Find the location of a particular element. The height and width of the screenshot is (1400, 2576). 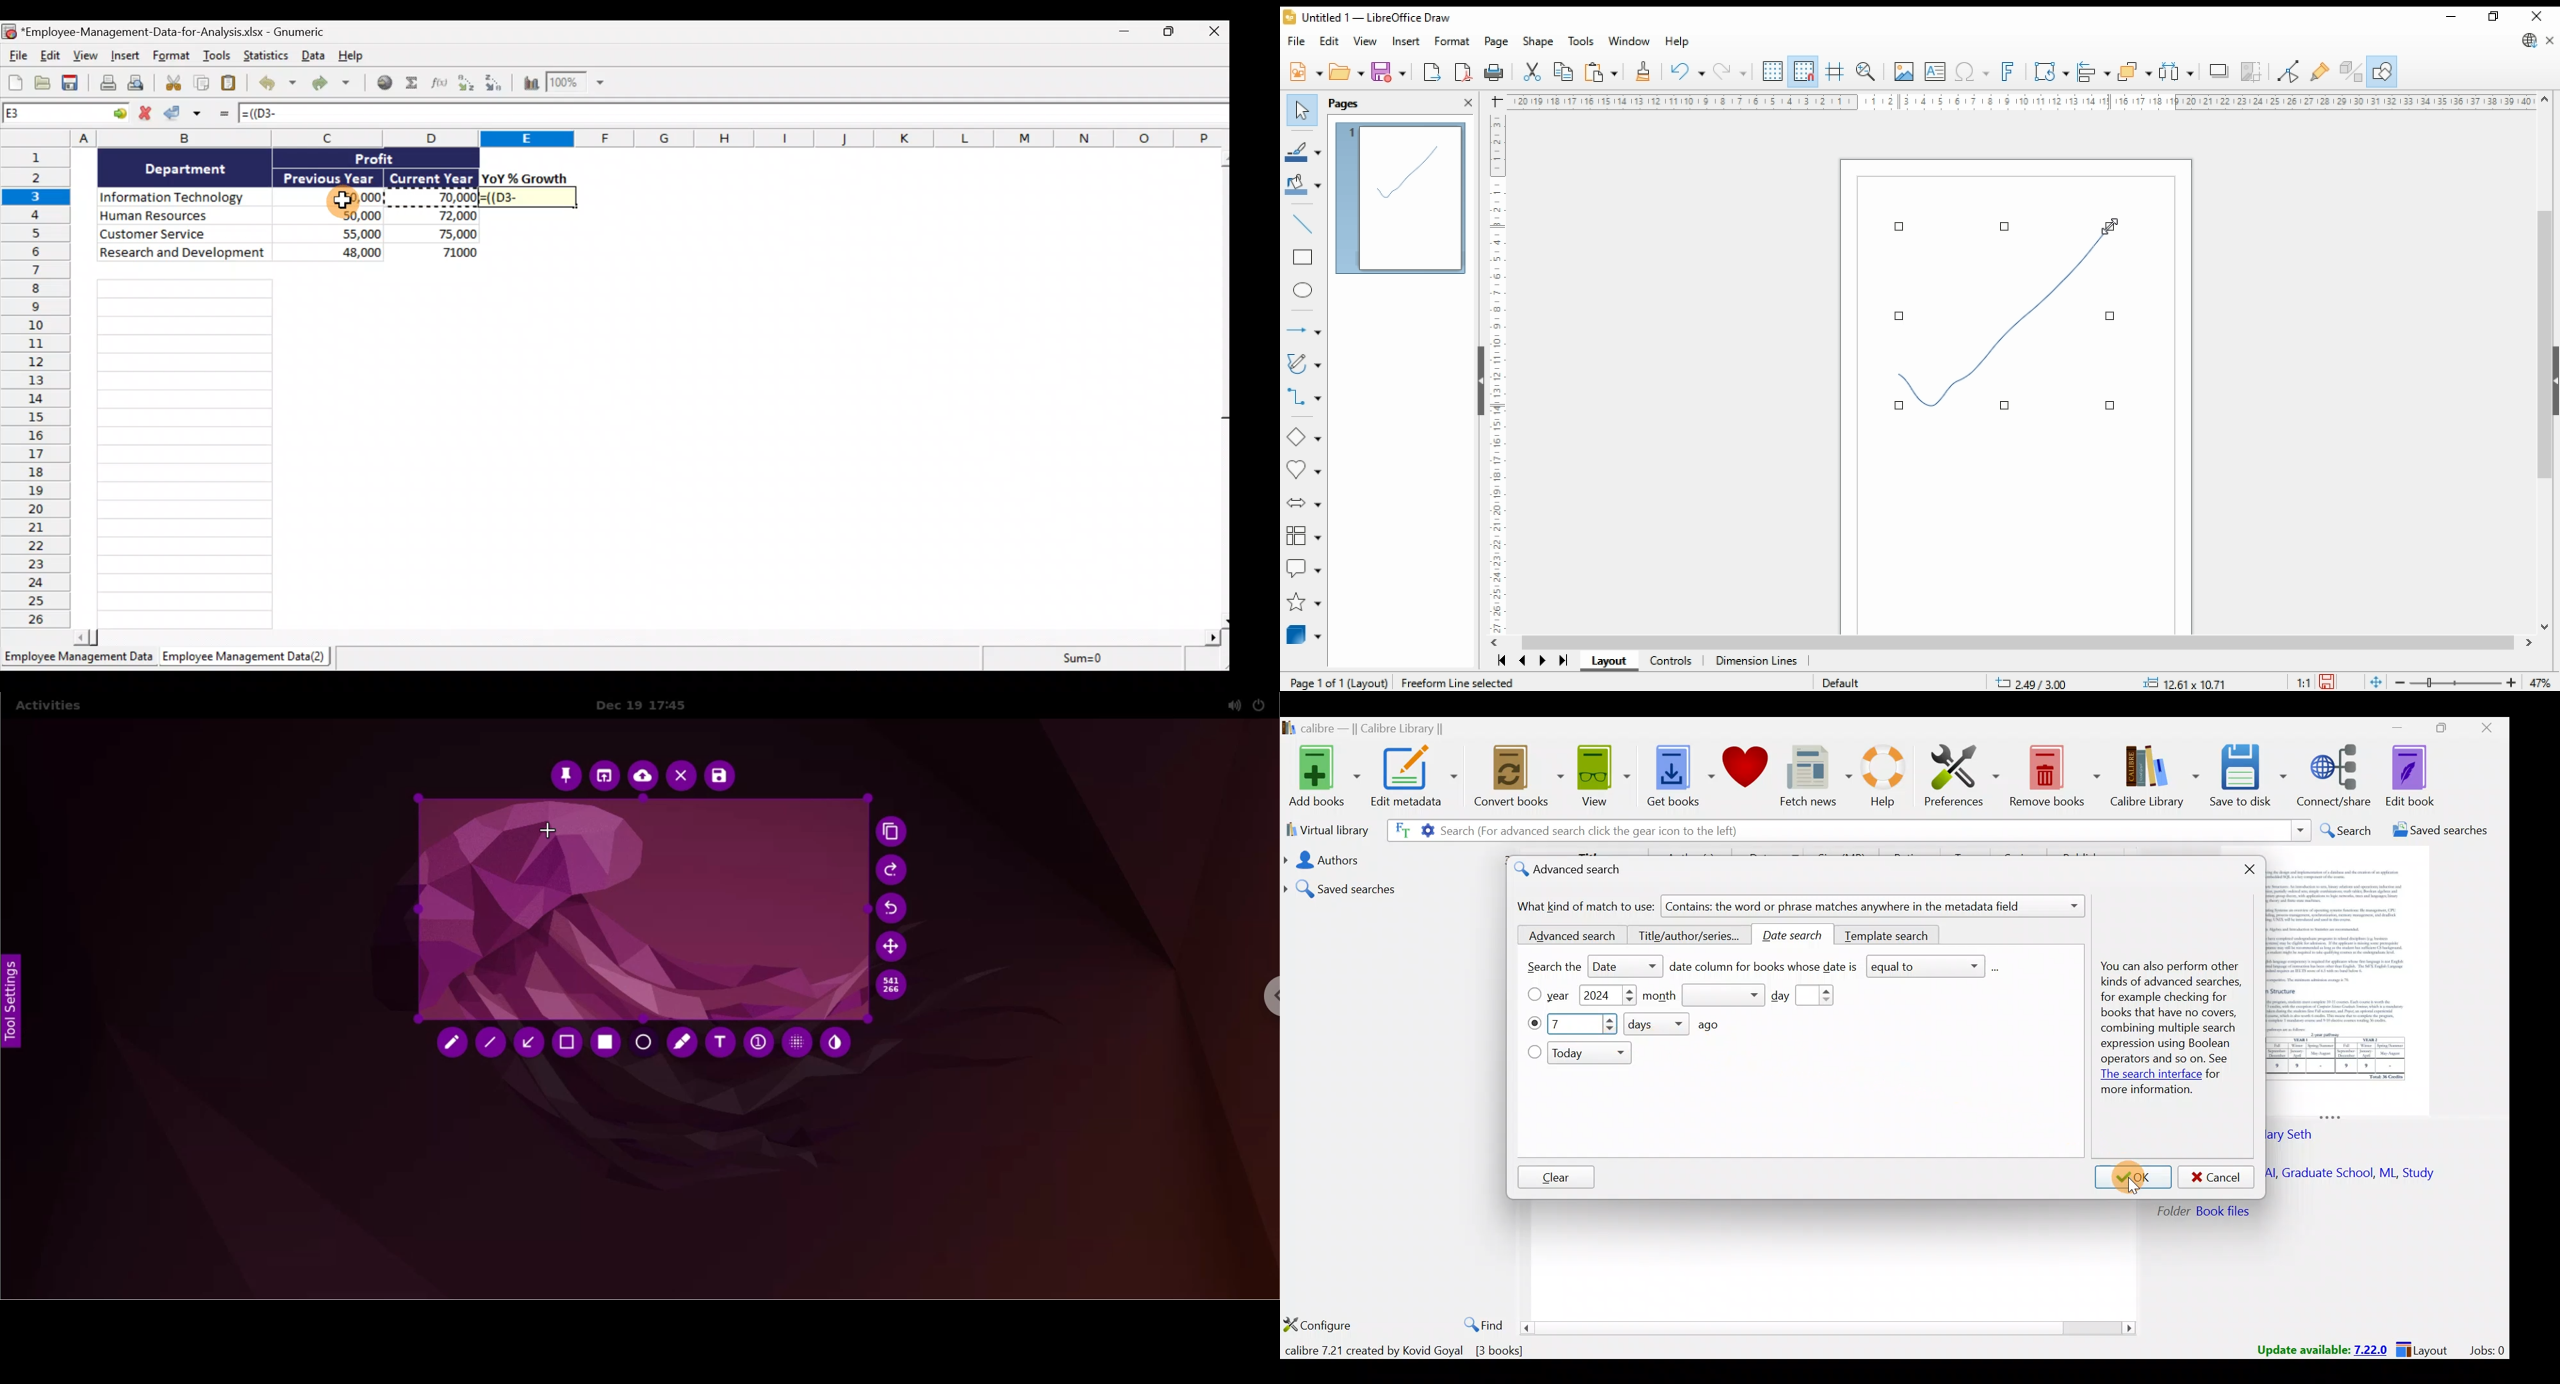

x and y coordinates value is located at coordinates (891, 985).